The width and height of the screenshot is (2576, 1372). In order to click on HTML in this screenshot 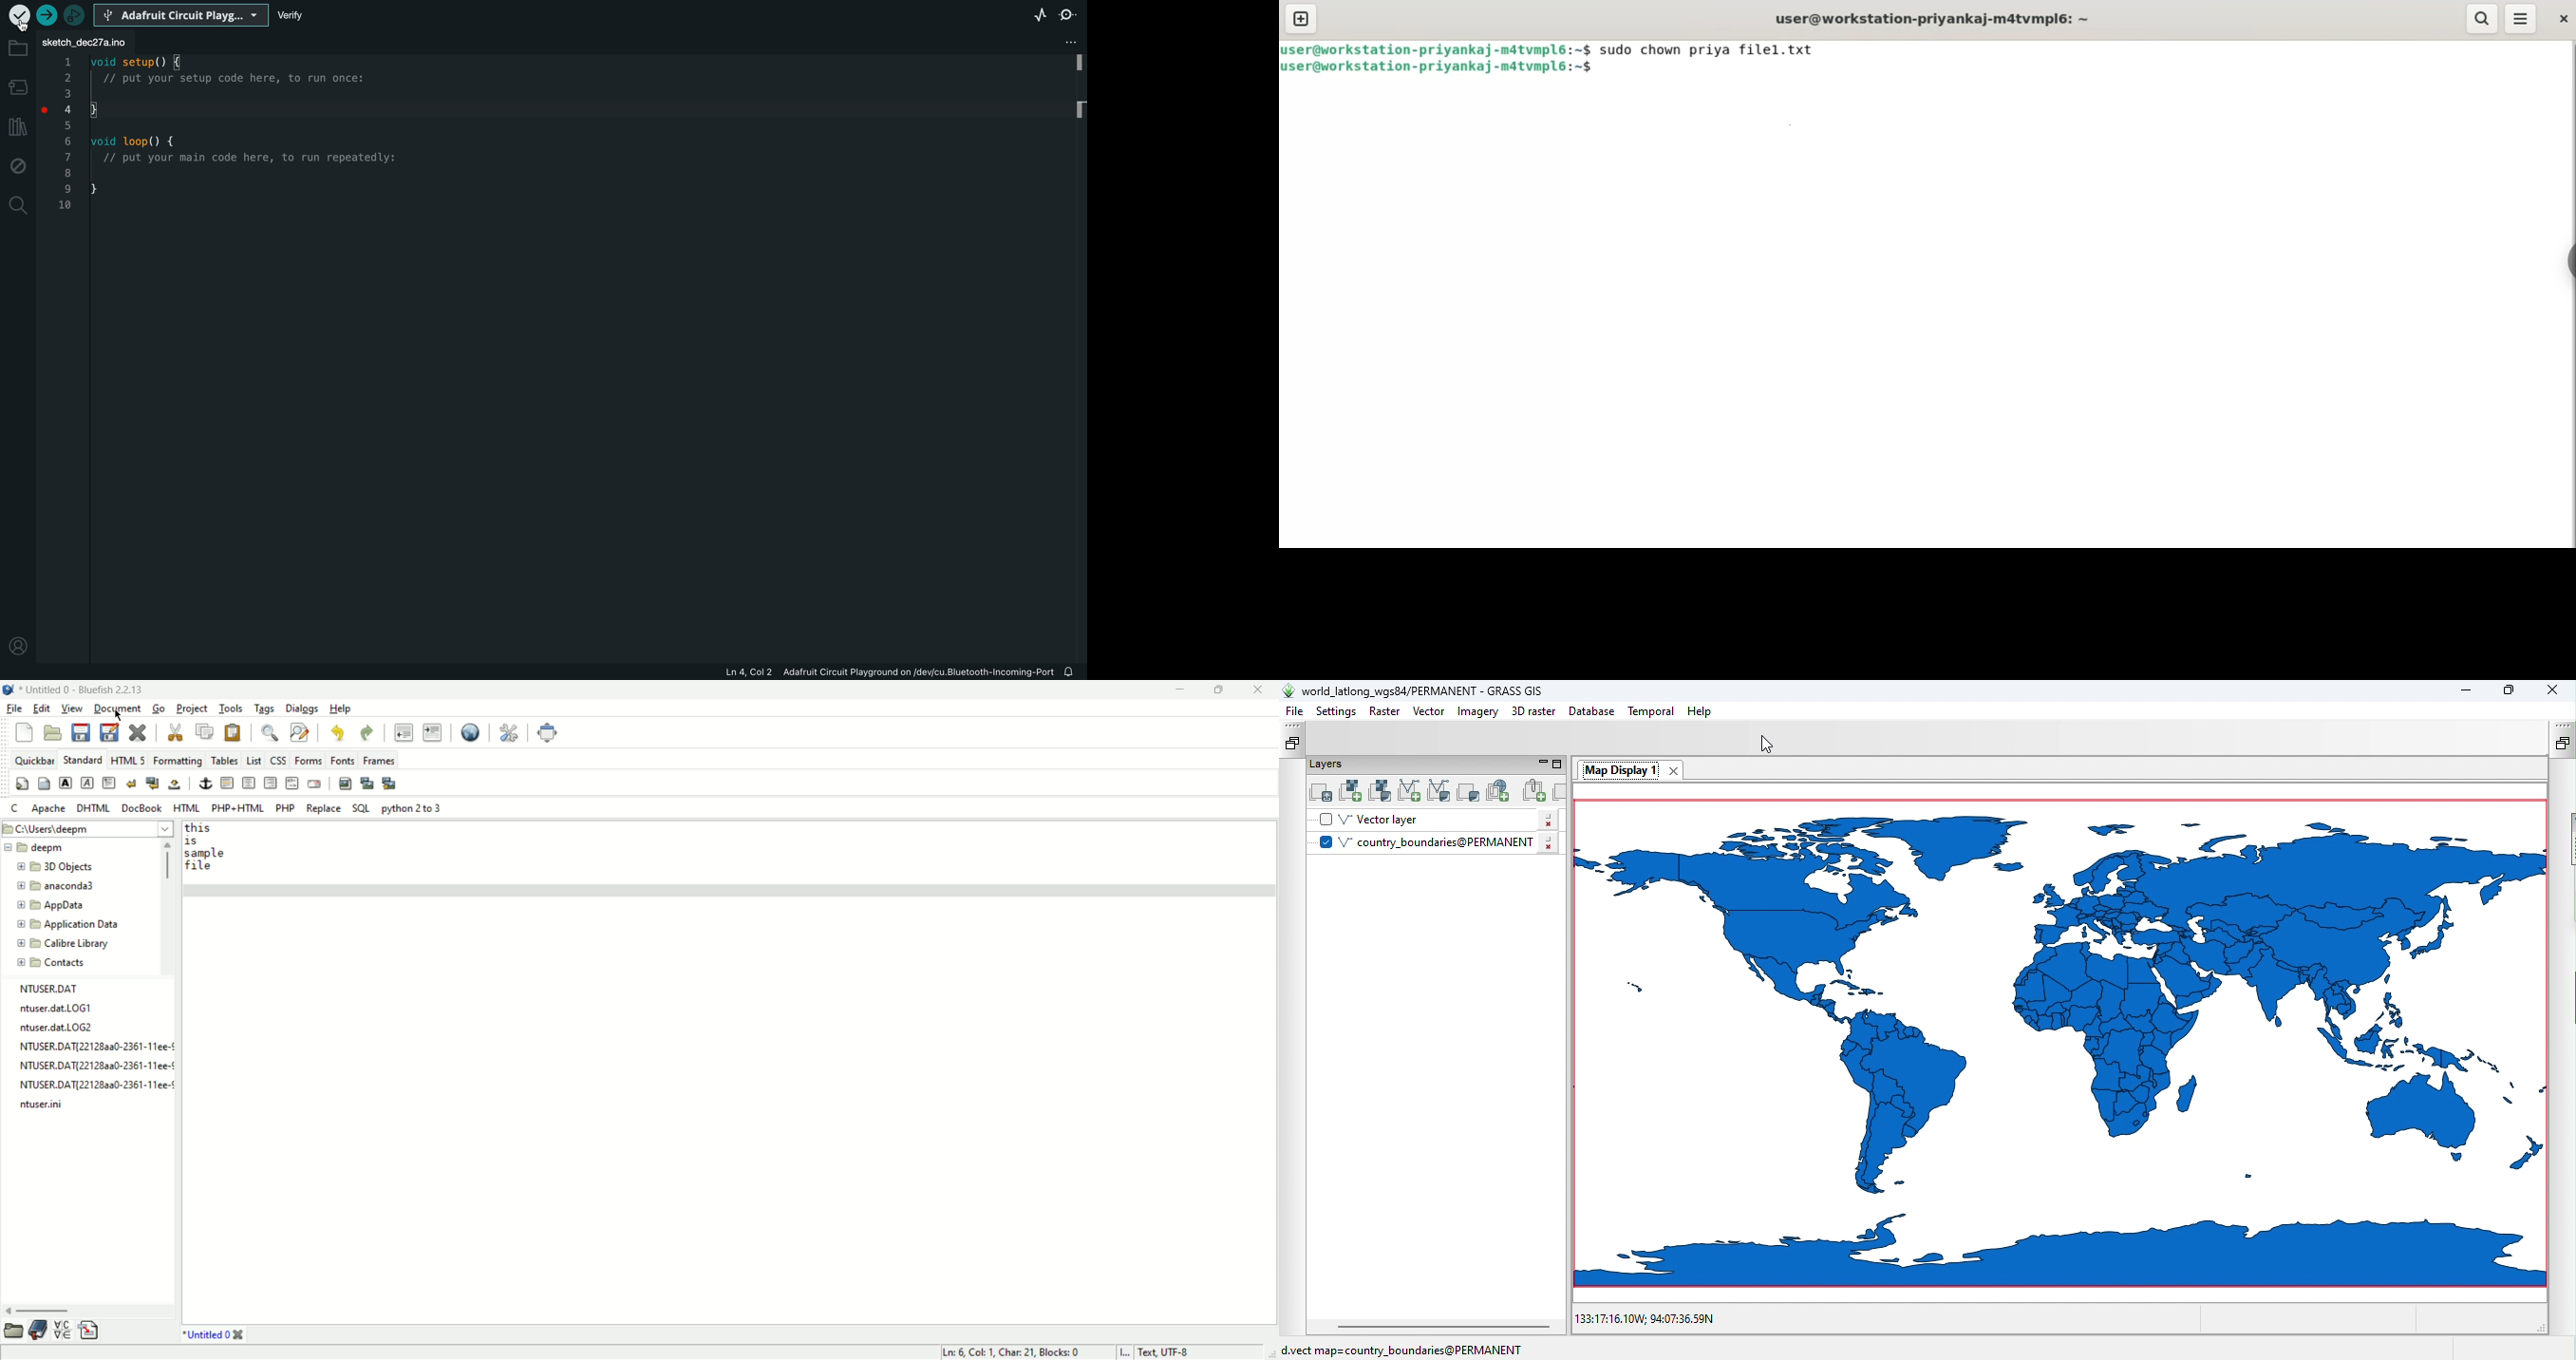, I will do `click(187, 808)`.